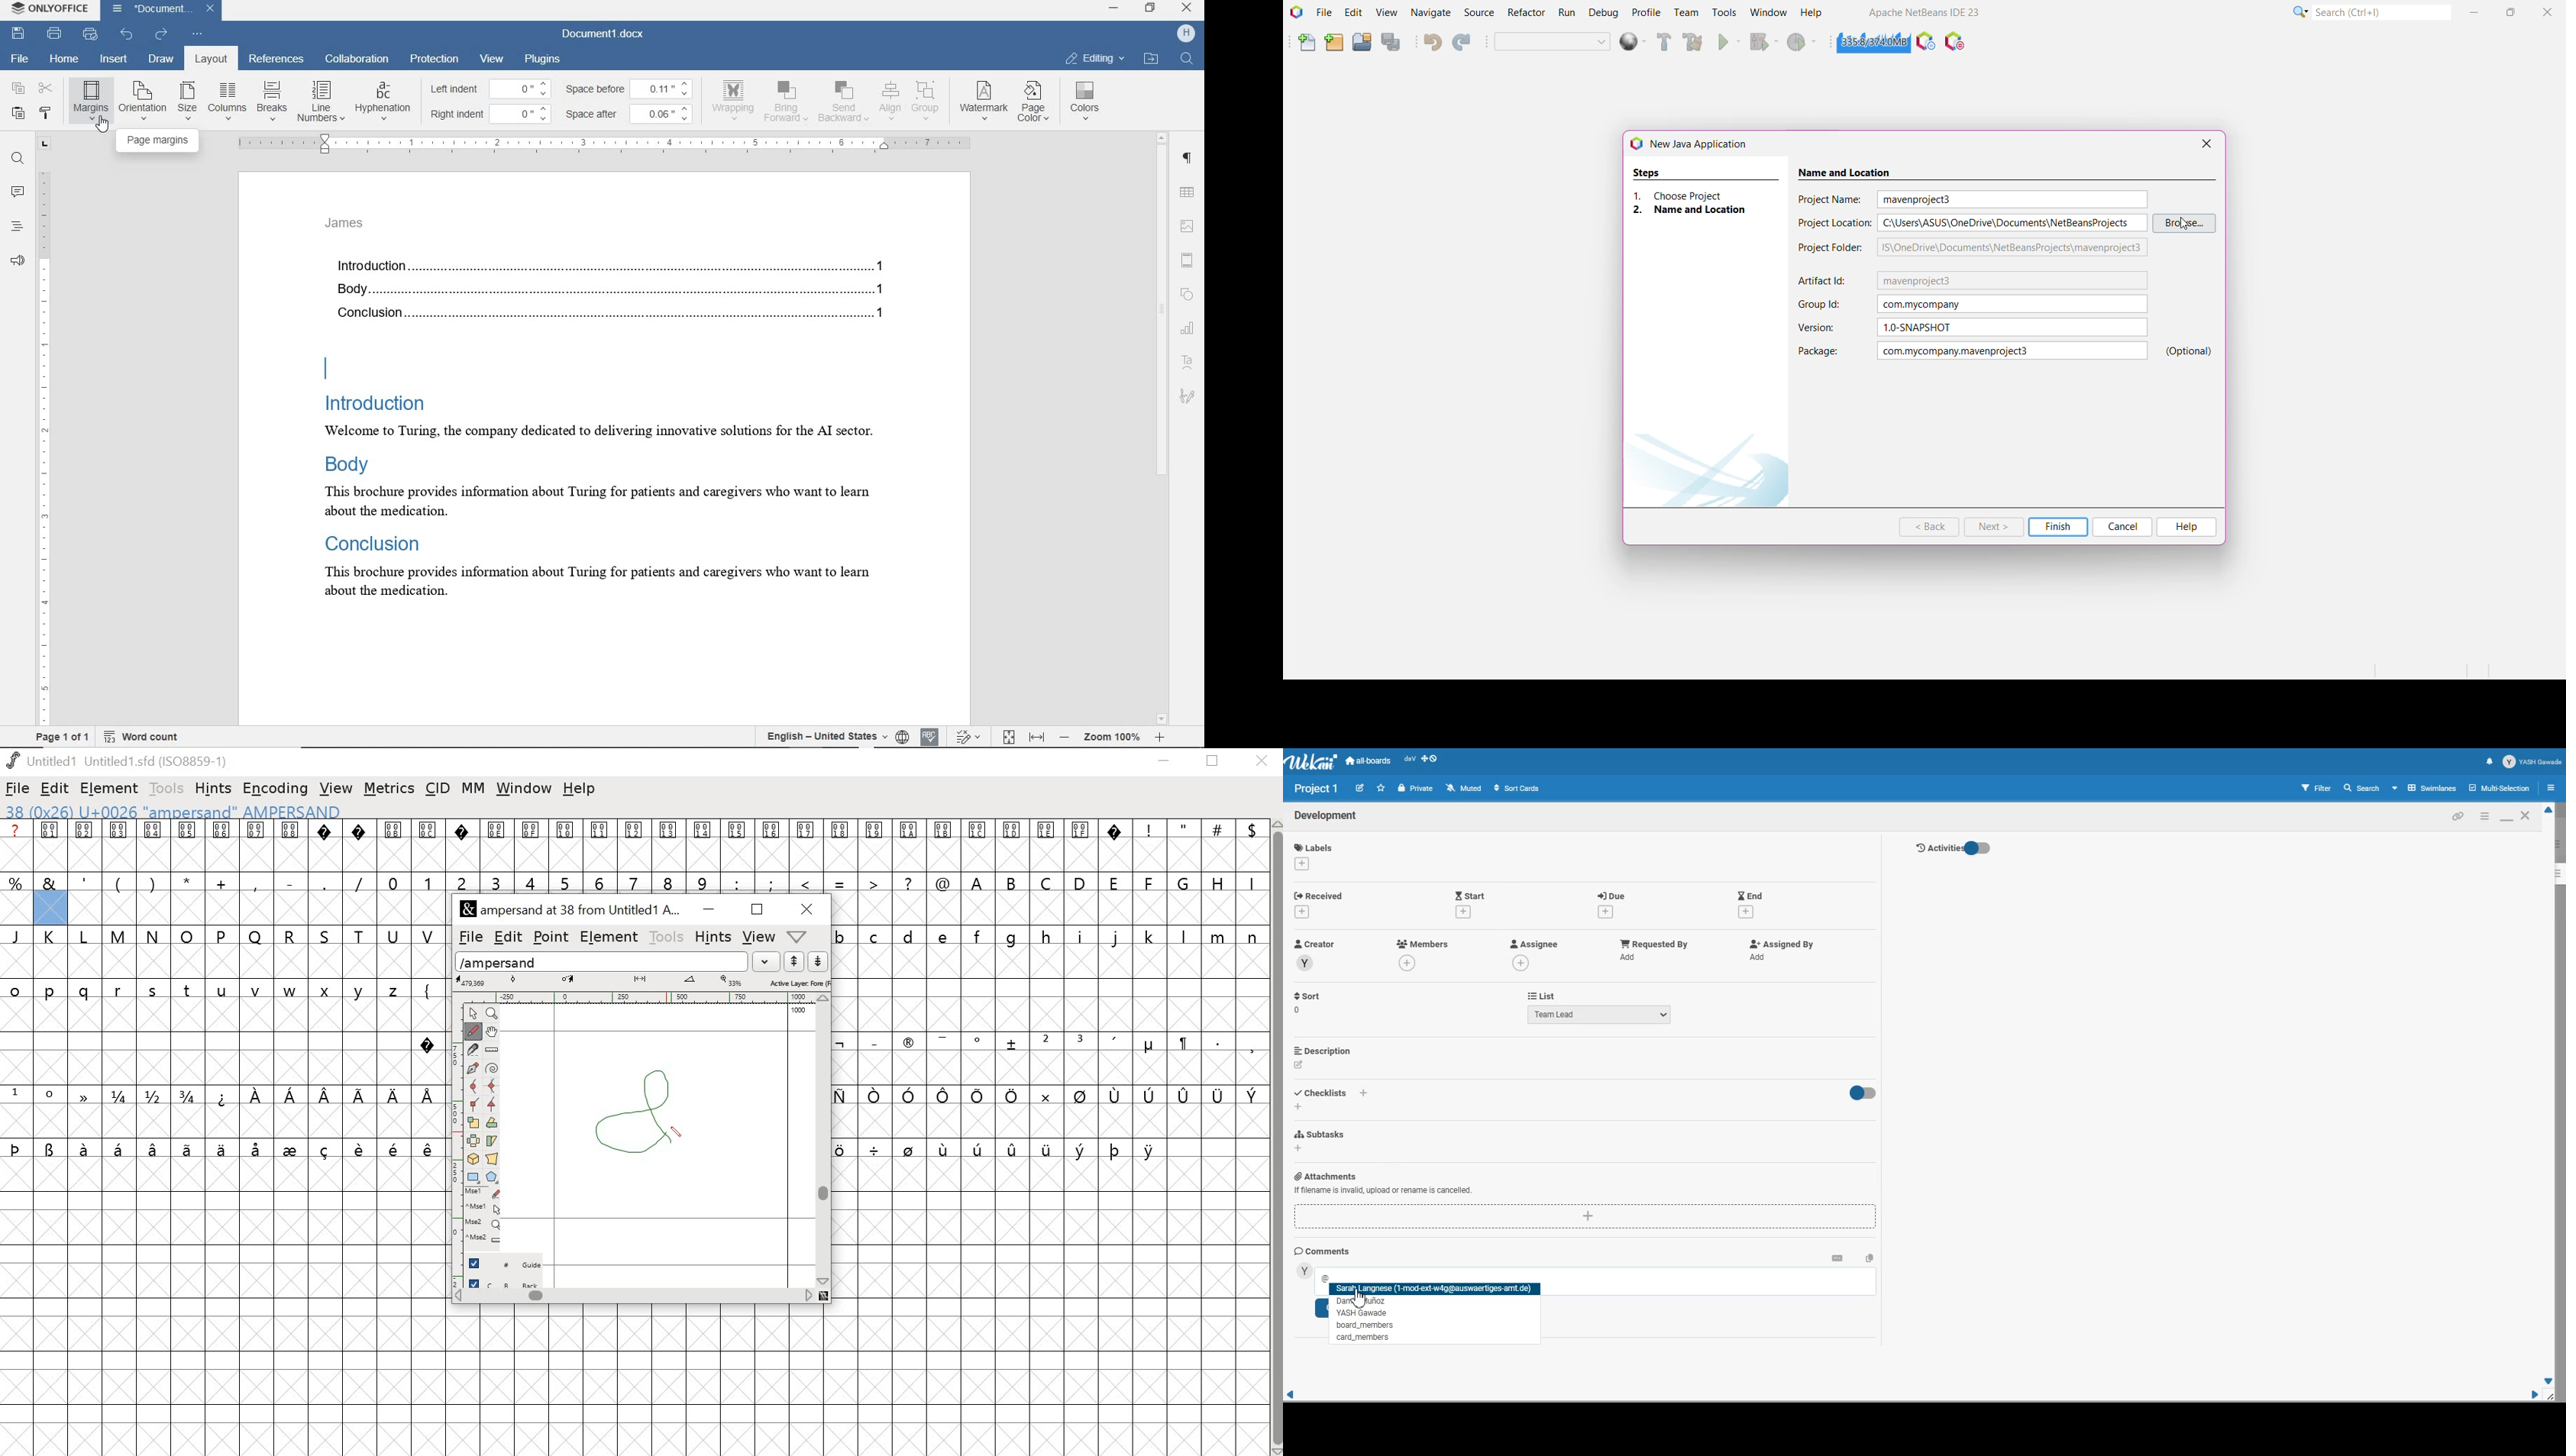  I want to click on signature, so click(1186, 395).